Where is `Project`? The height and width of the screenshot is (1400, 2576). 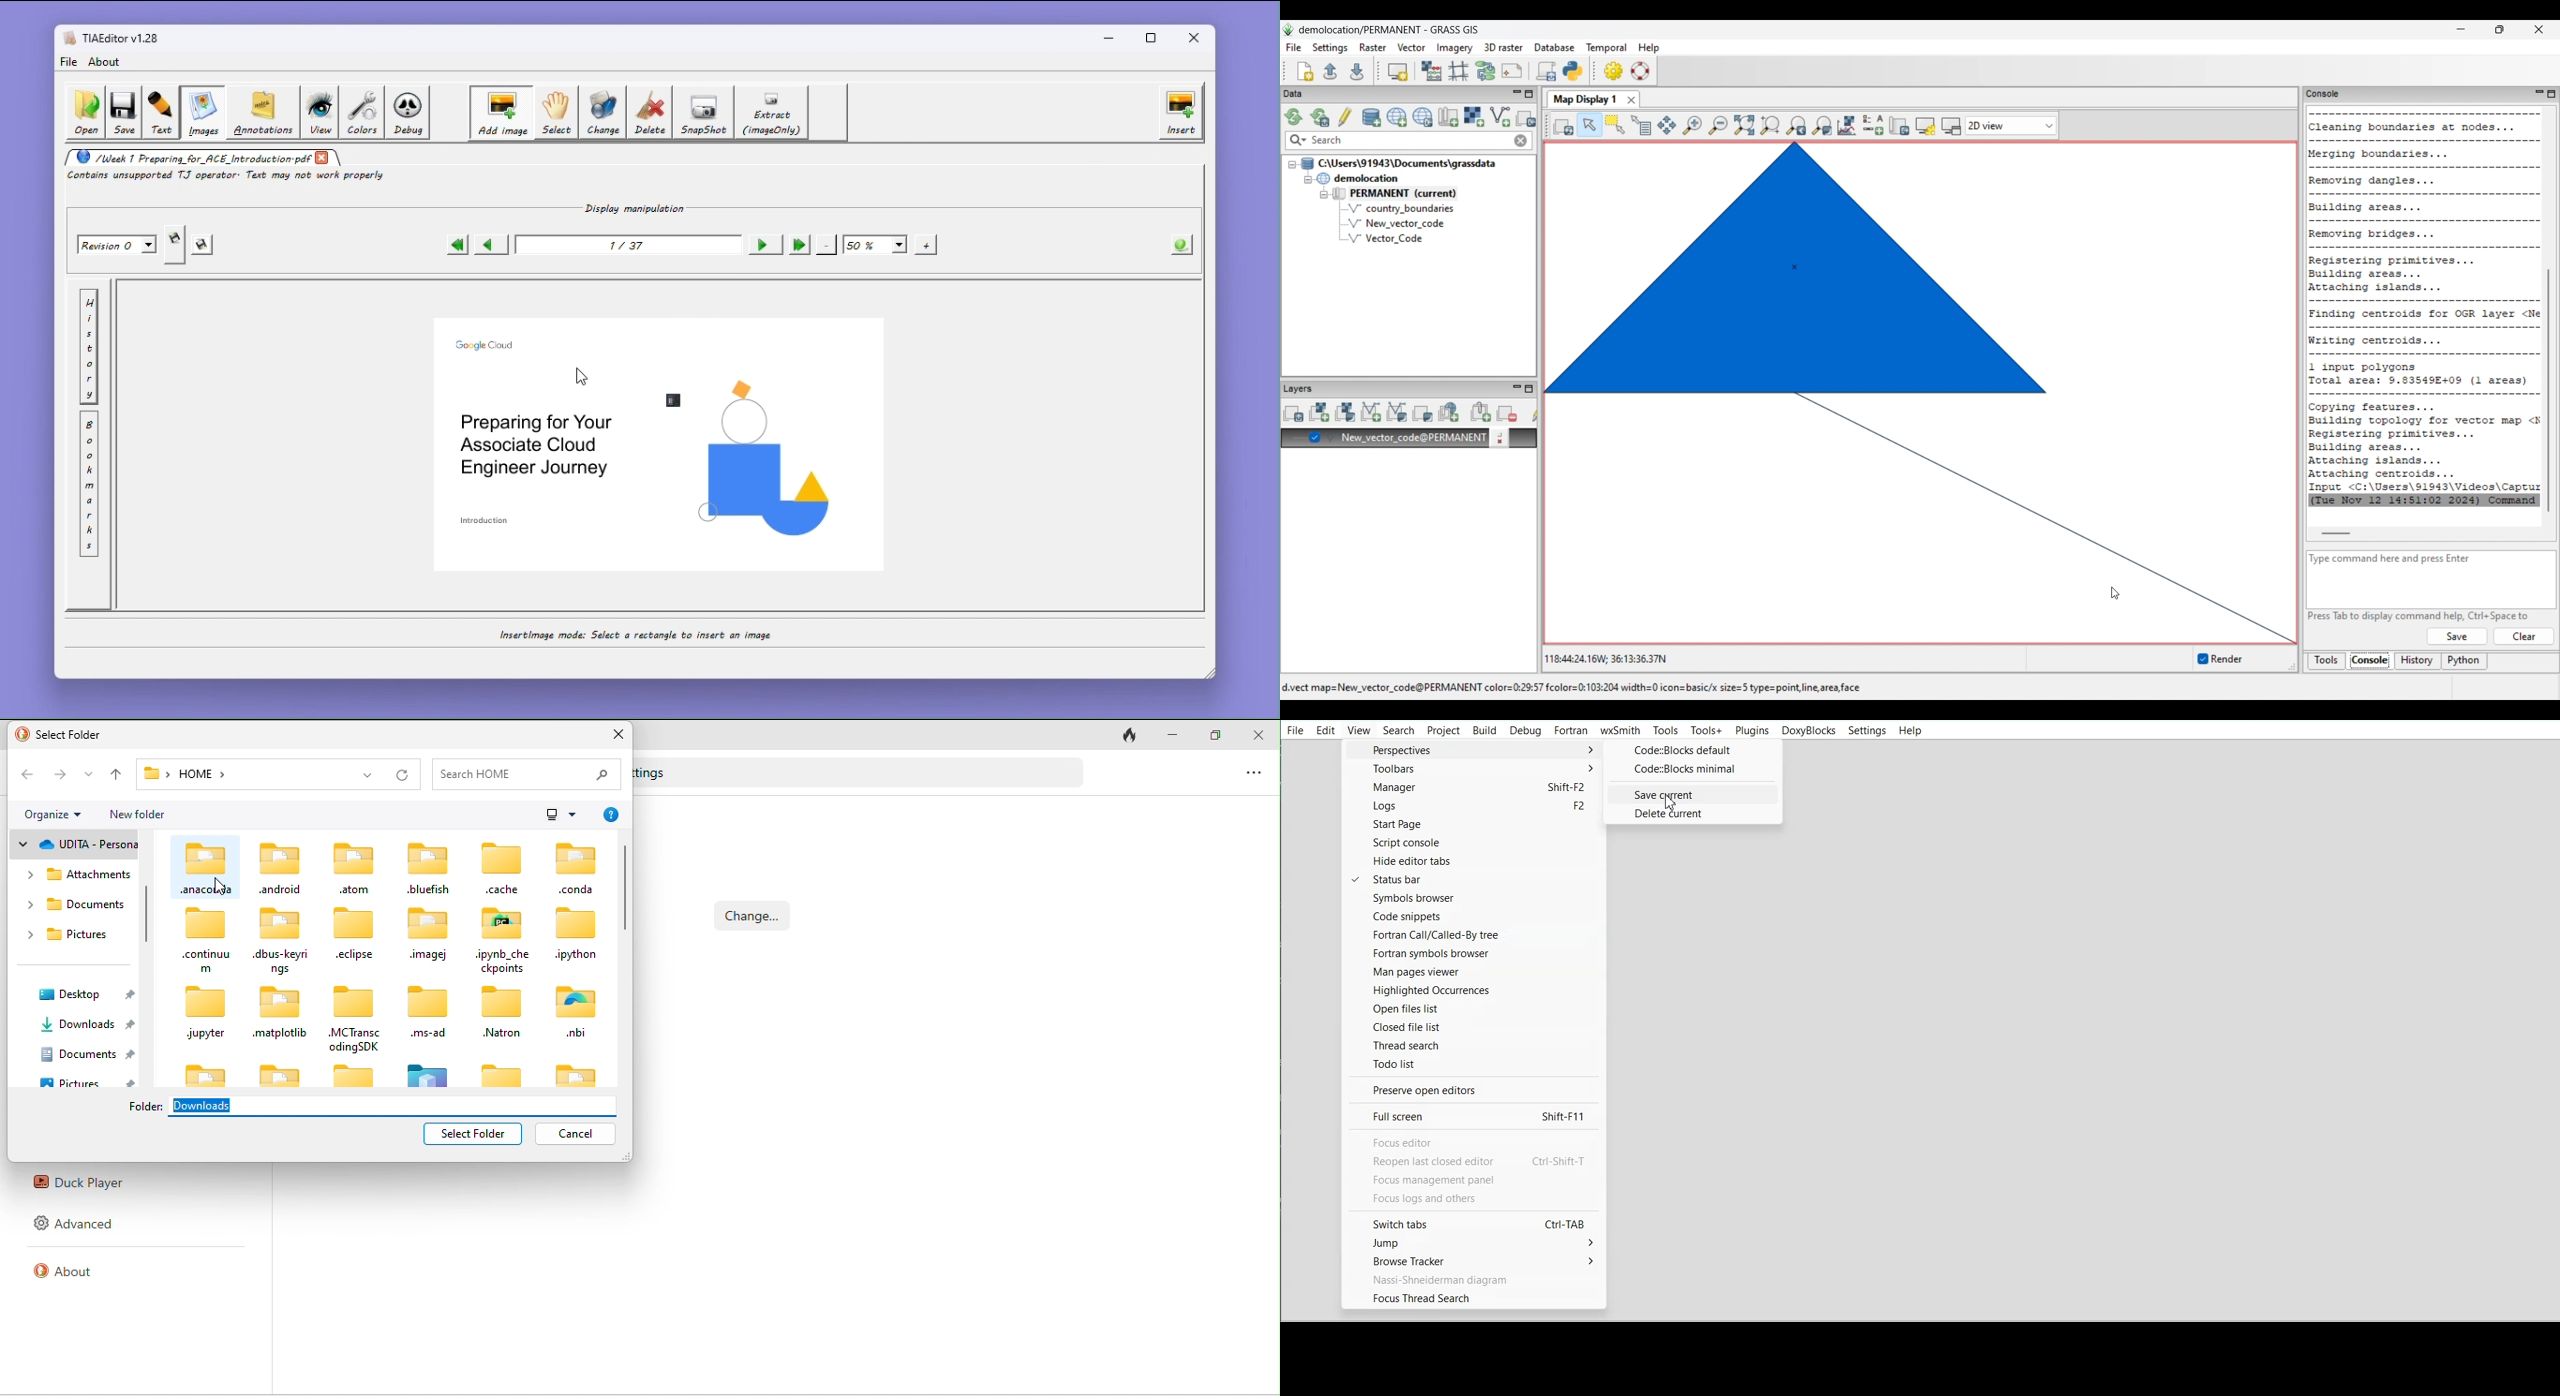 Project is located at coordinates (1443, 730).